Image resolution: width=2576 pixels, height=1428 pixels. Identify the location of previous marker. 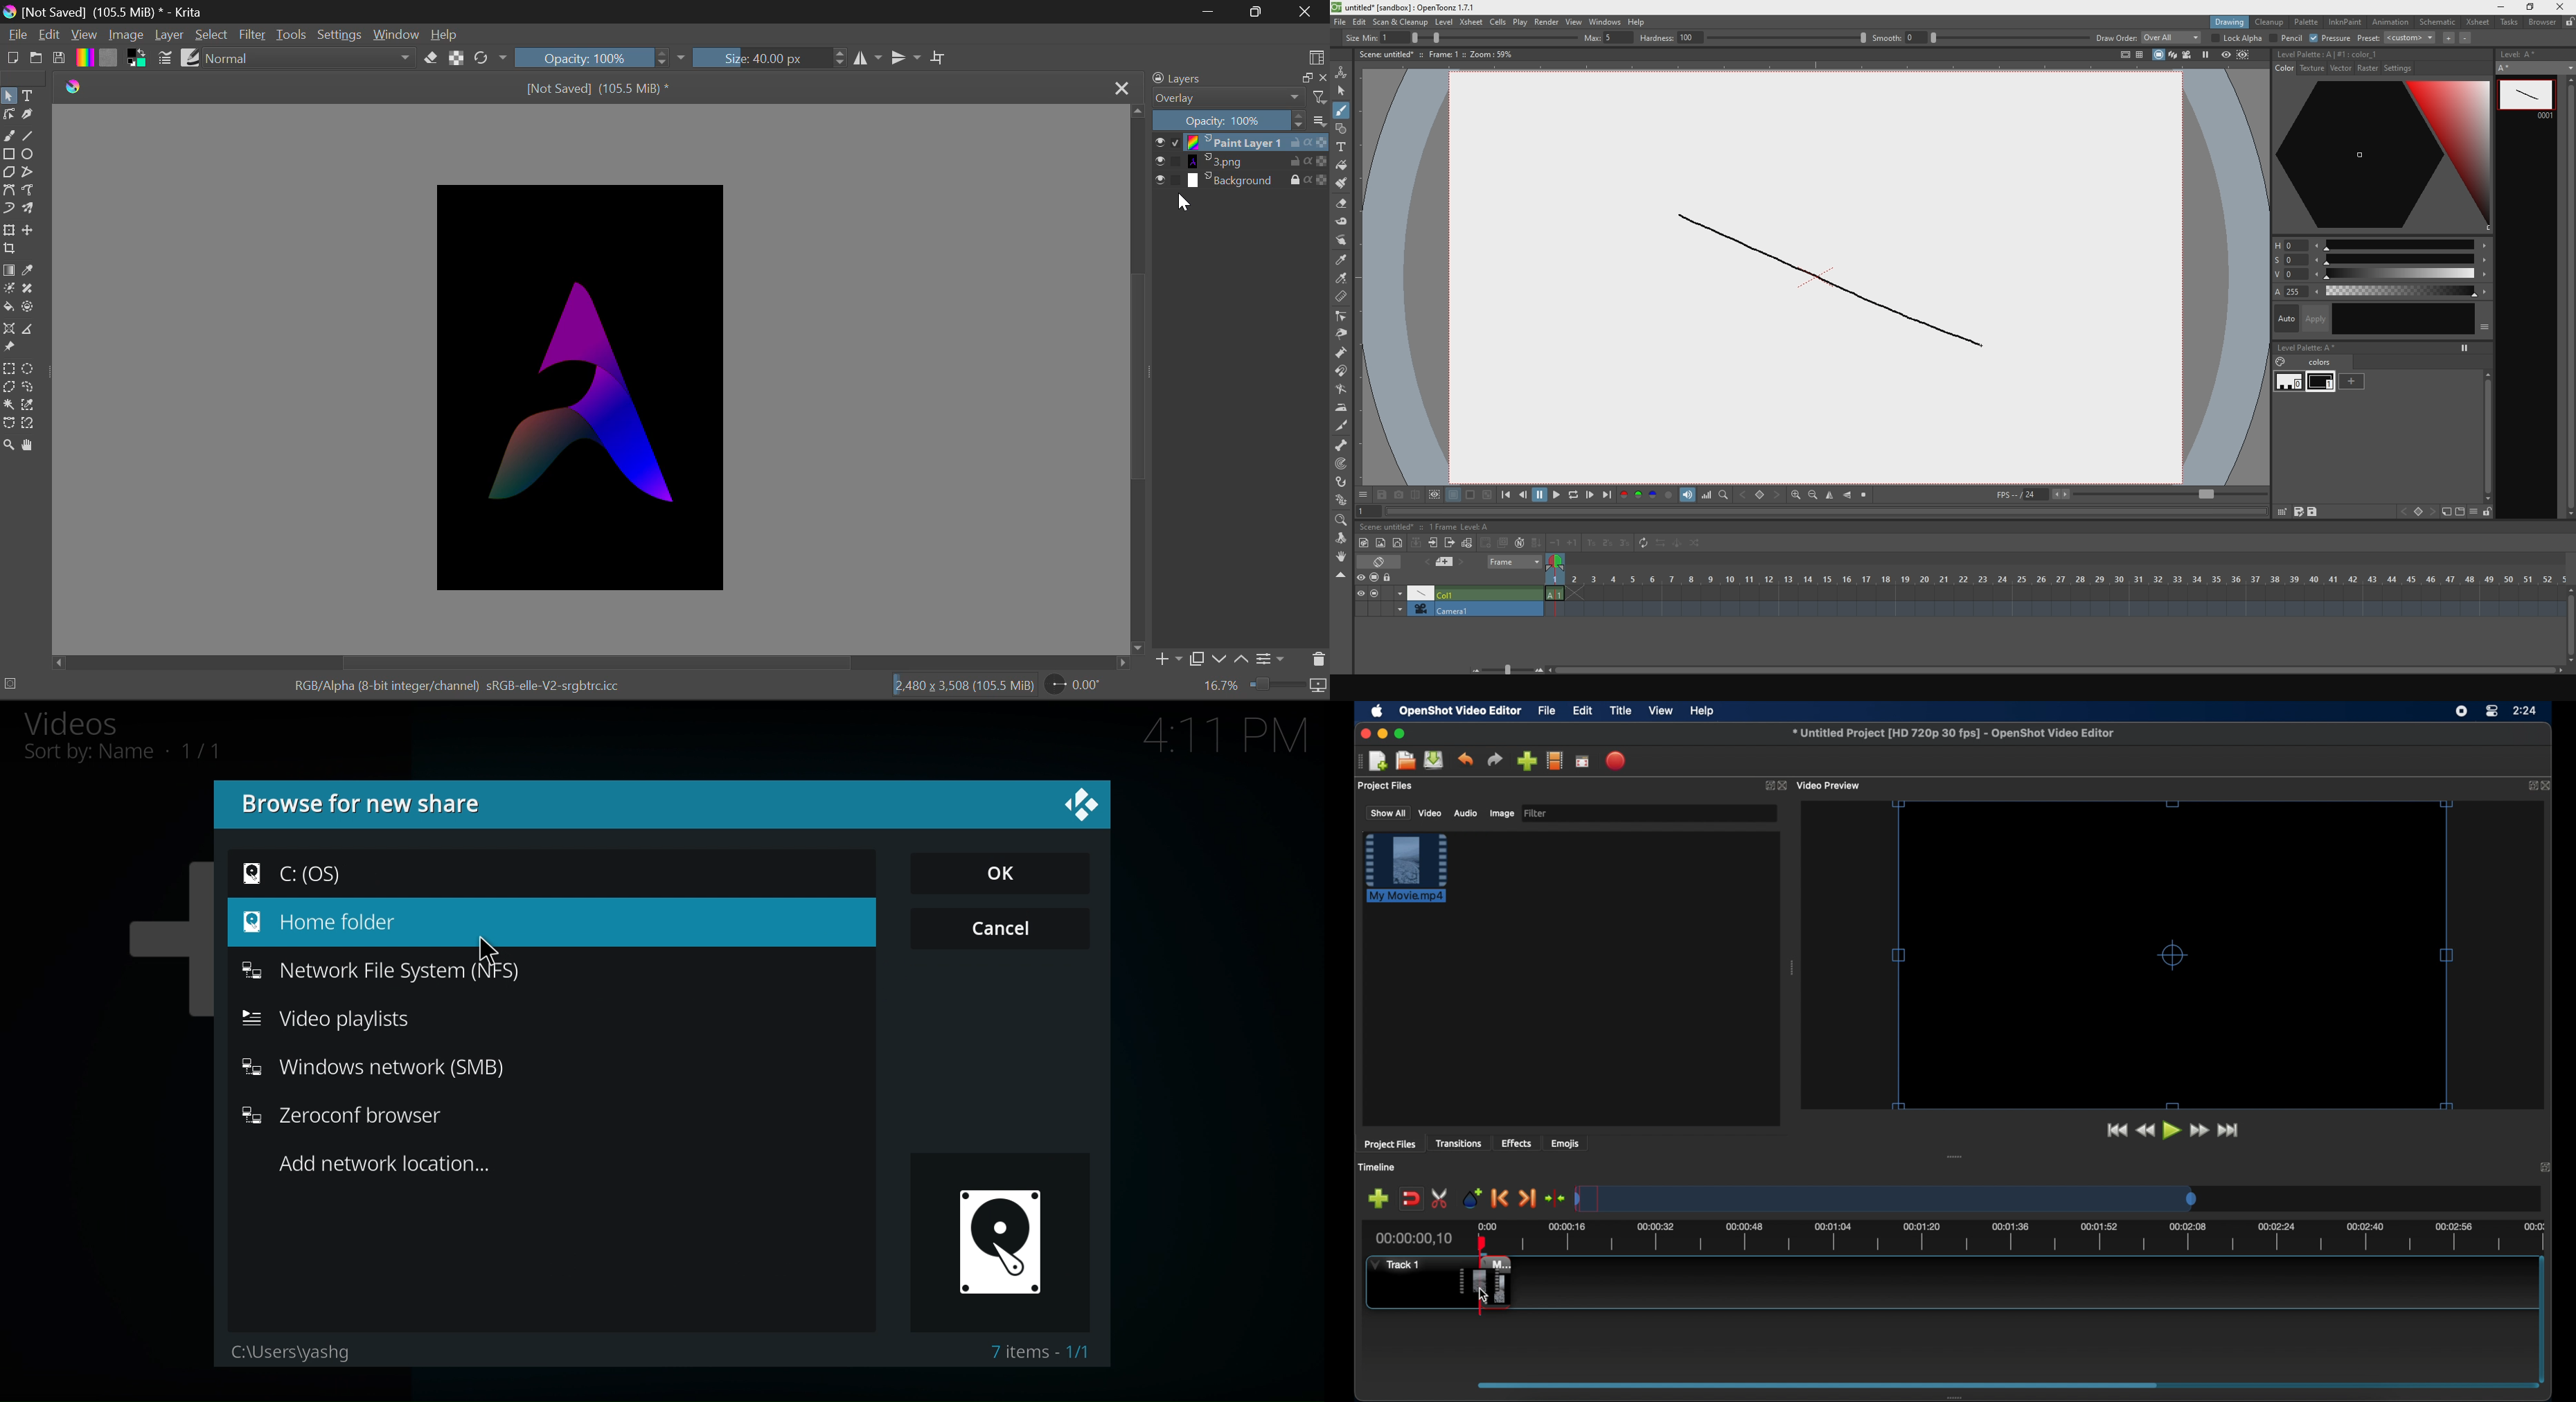
(1498, 1198).